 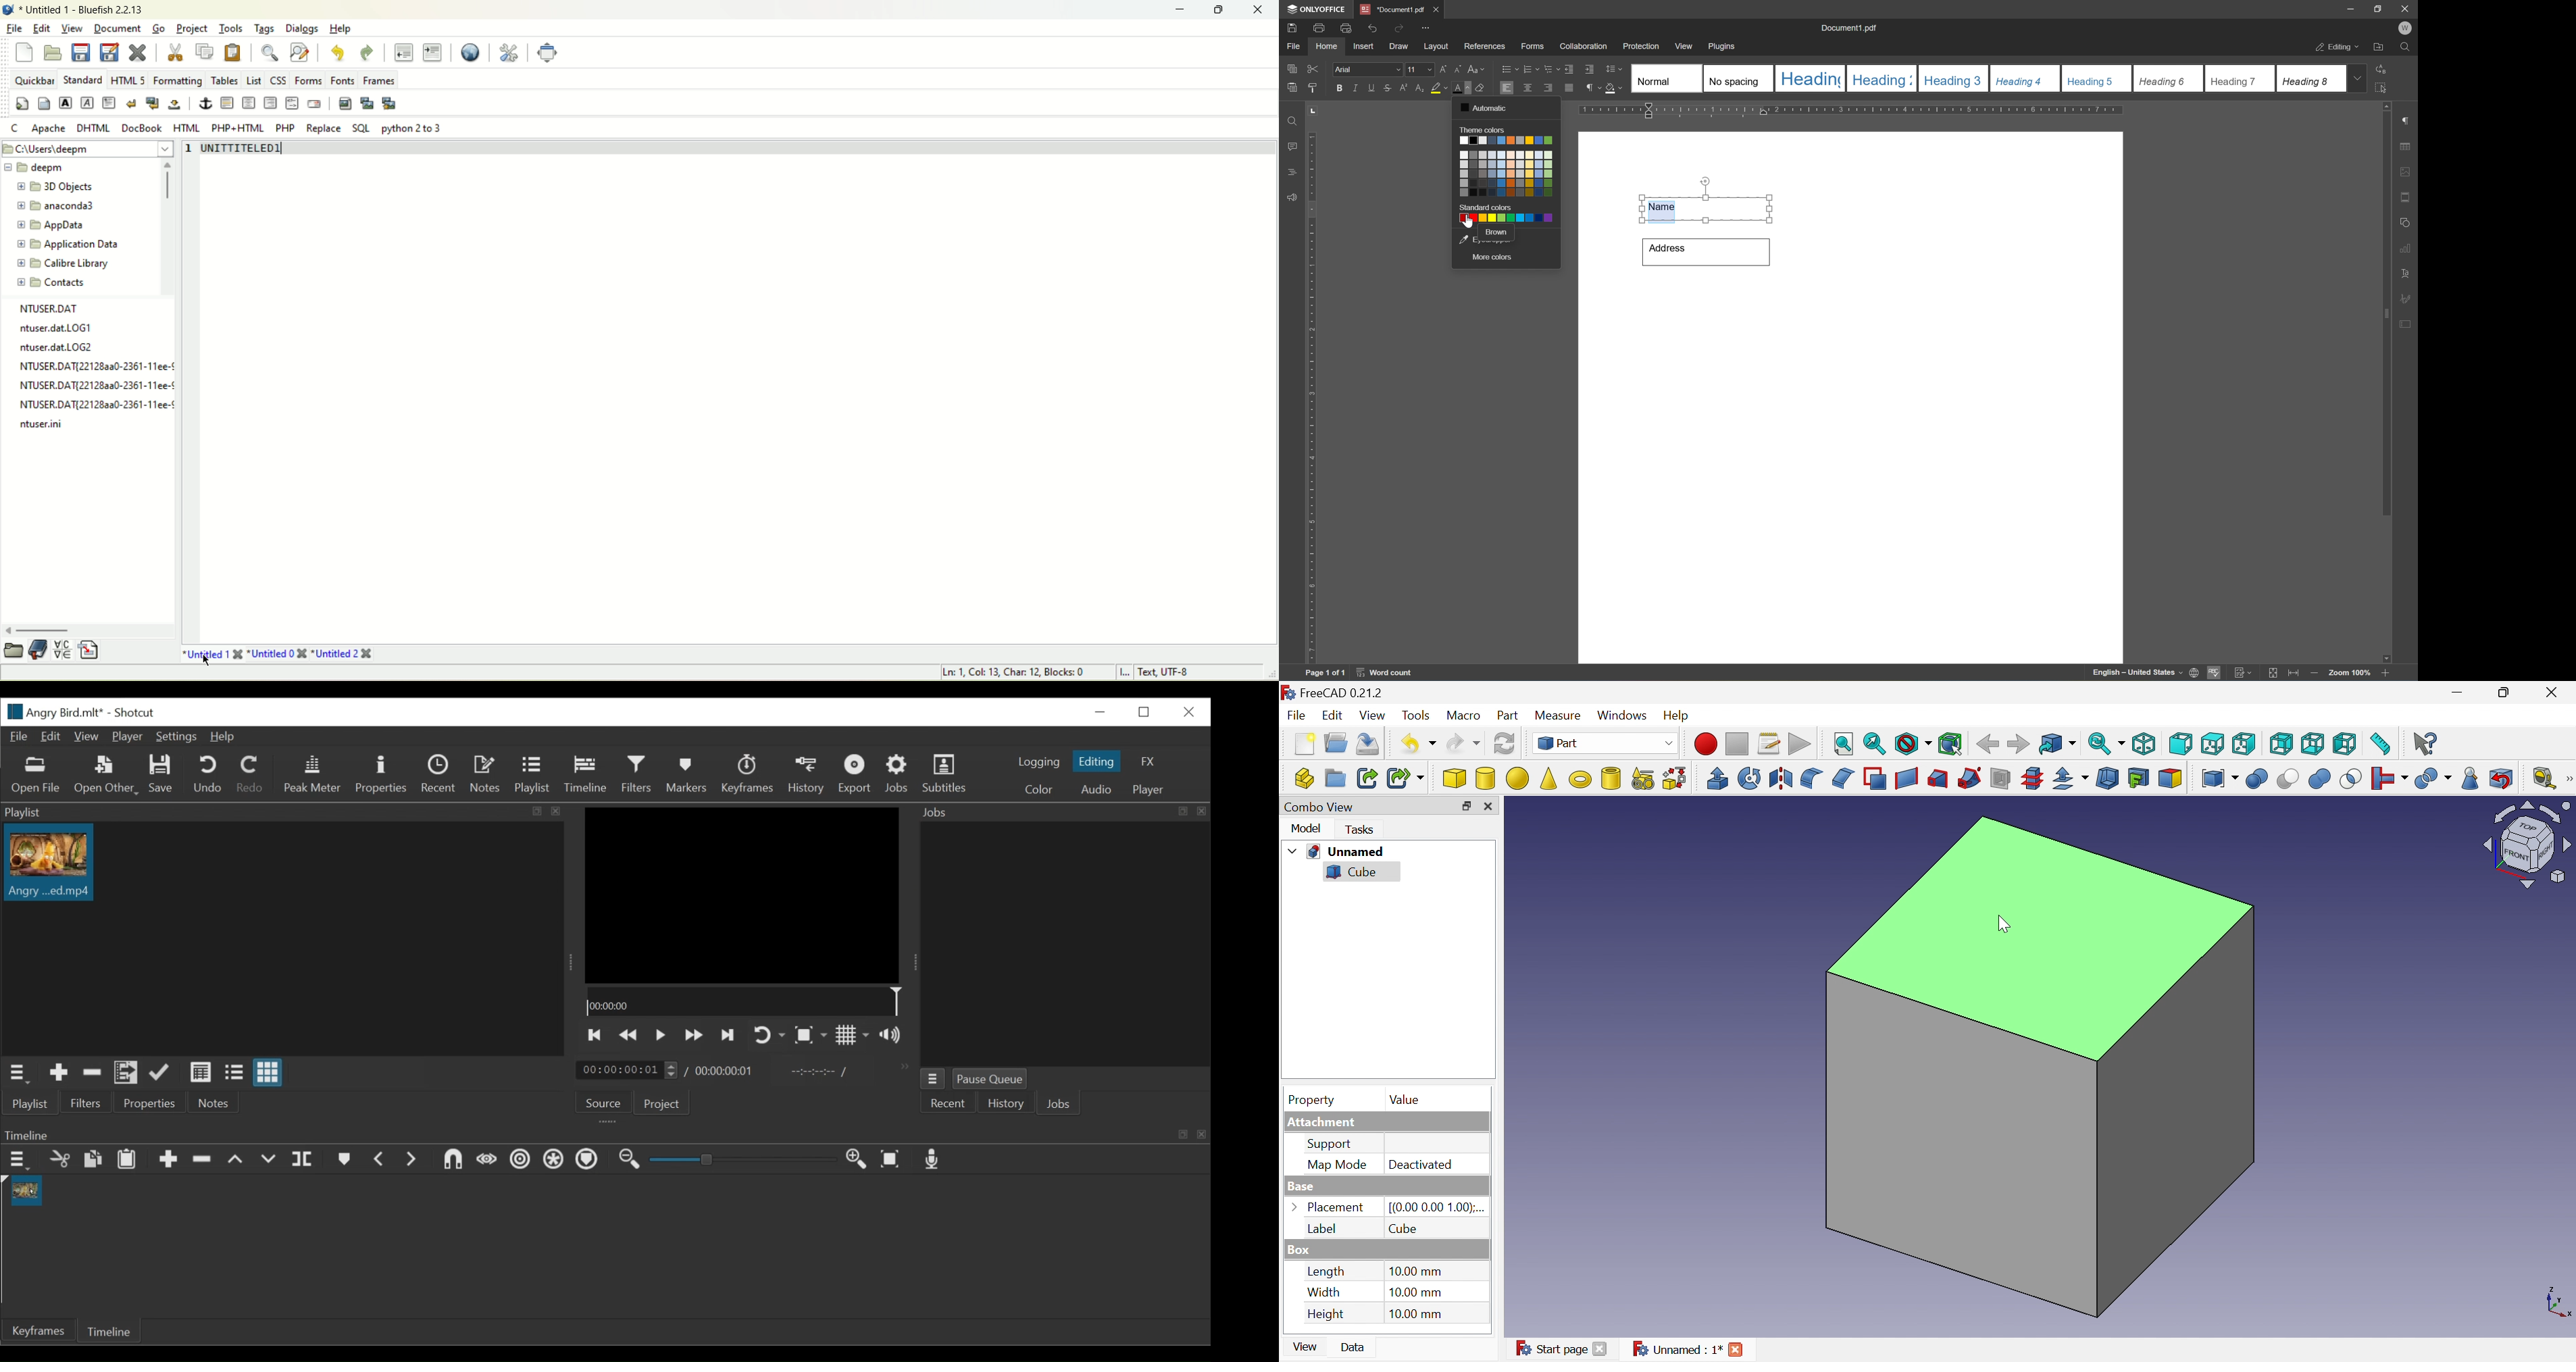 I want to click on colors, so click(x=1508, y=168).